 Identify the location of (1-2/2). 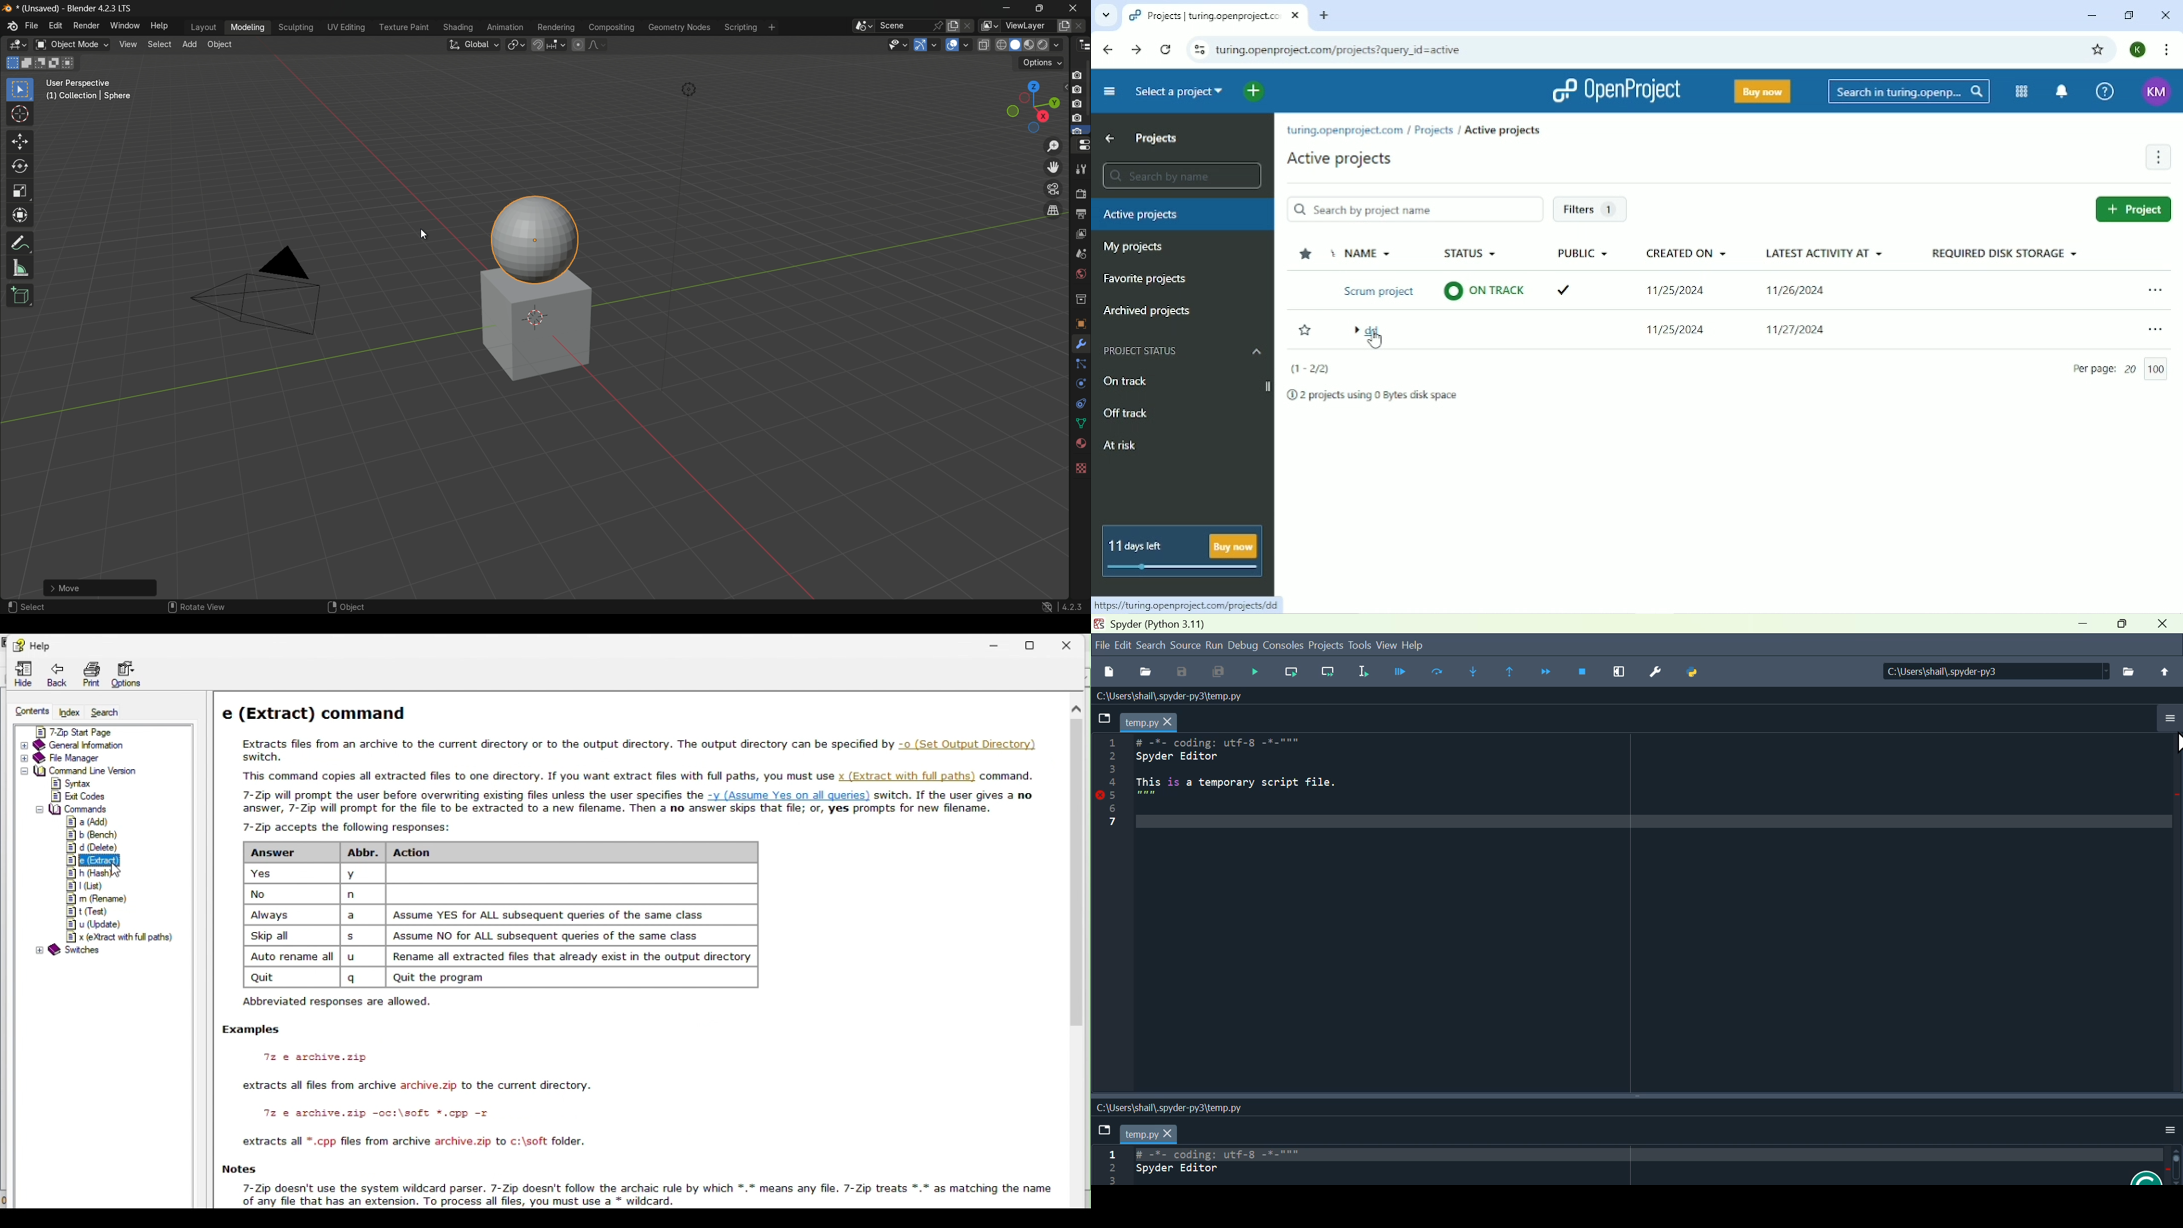
(1313, 369).